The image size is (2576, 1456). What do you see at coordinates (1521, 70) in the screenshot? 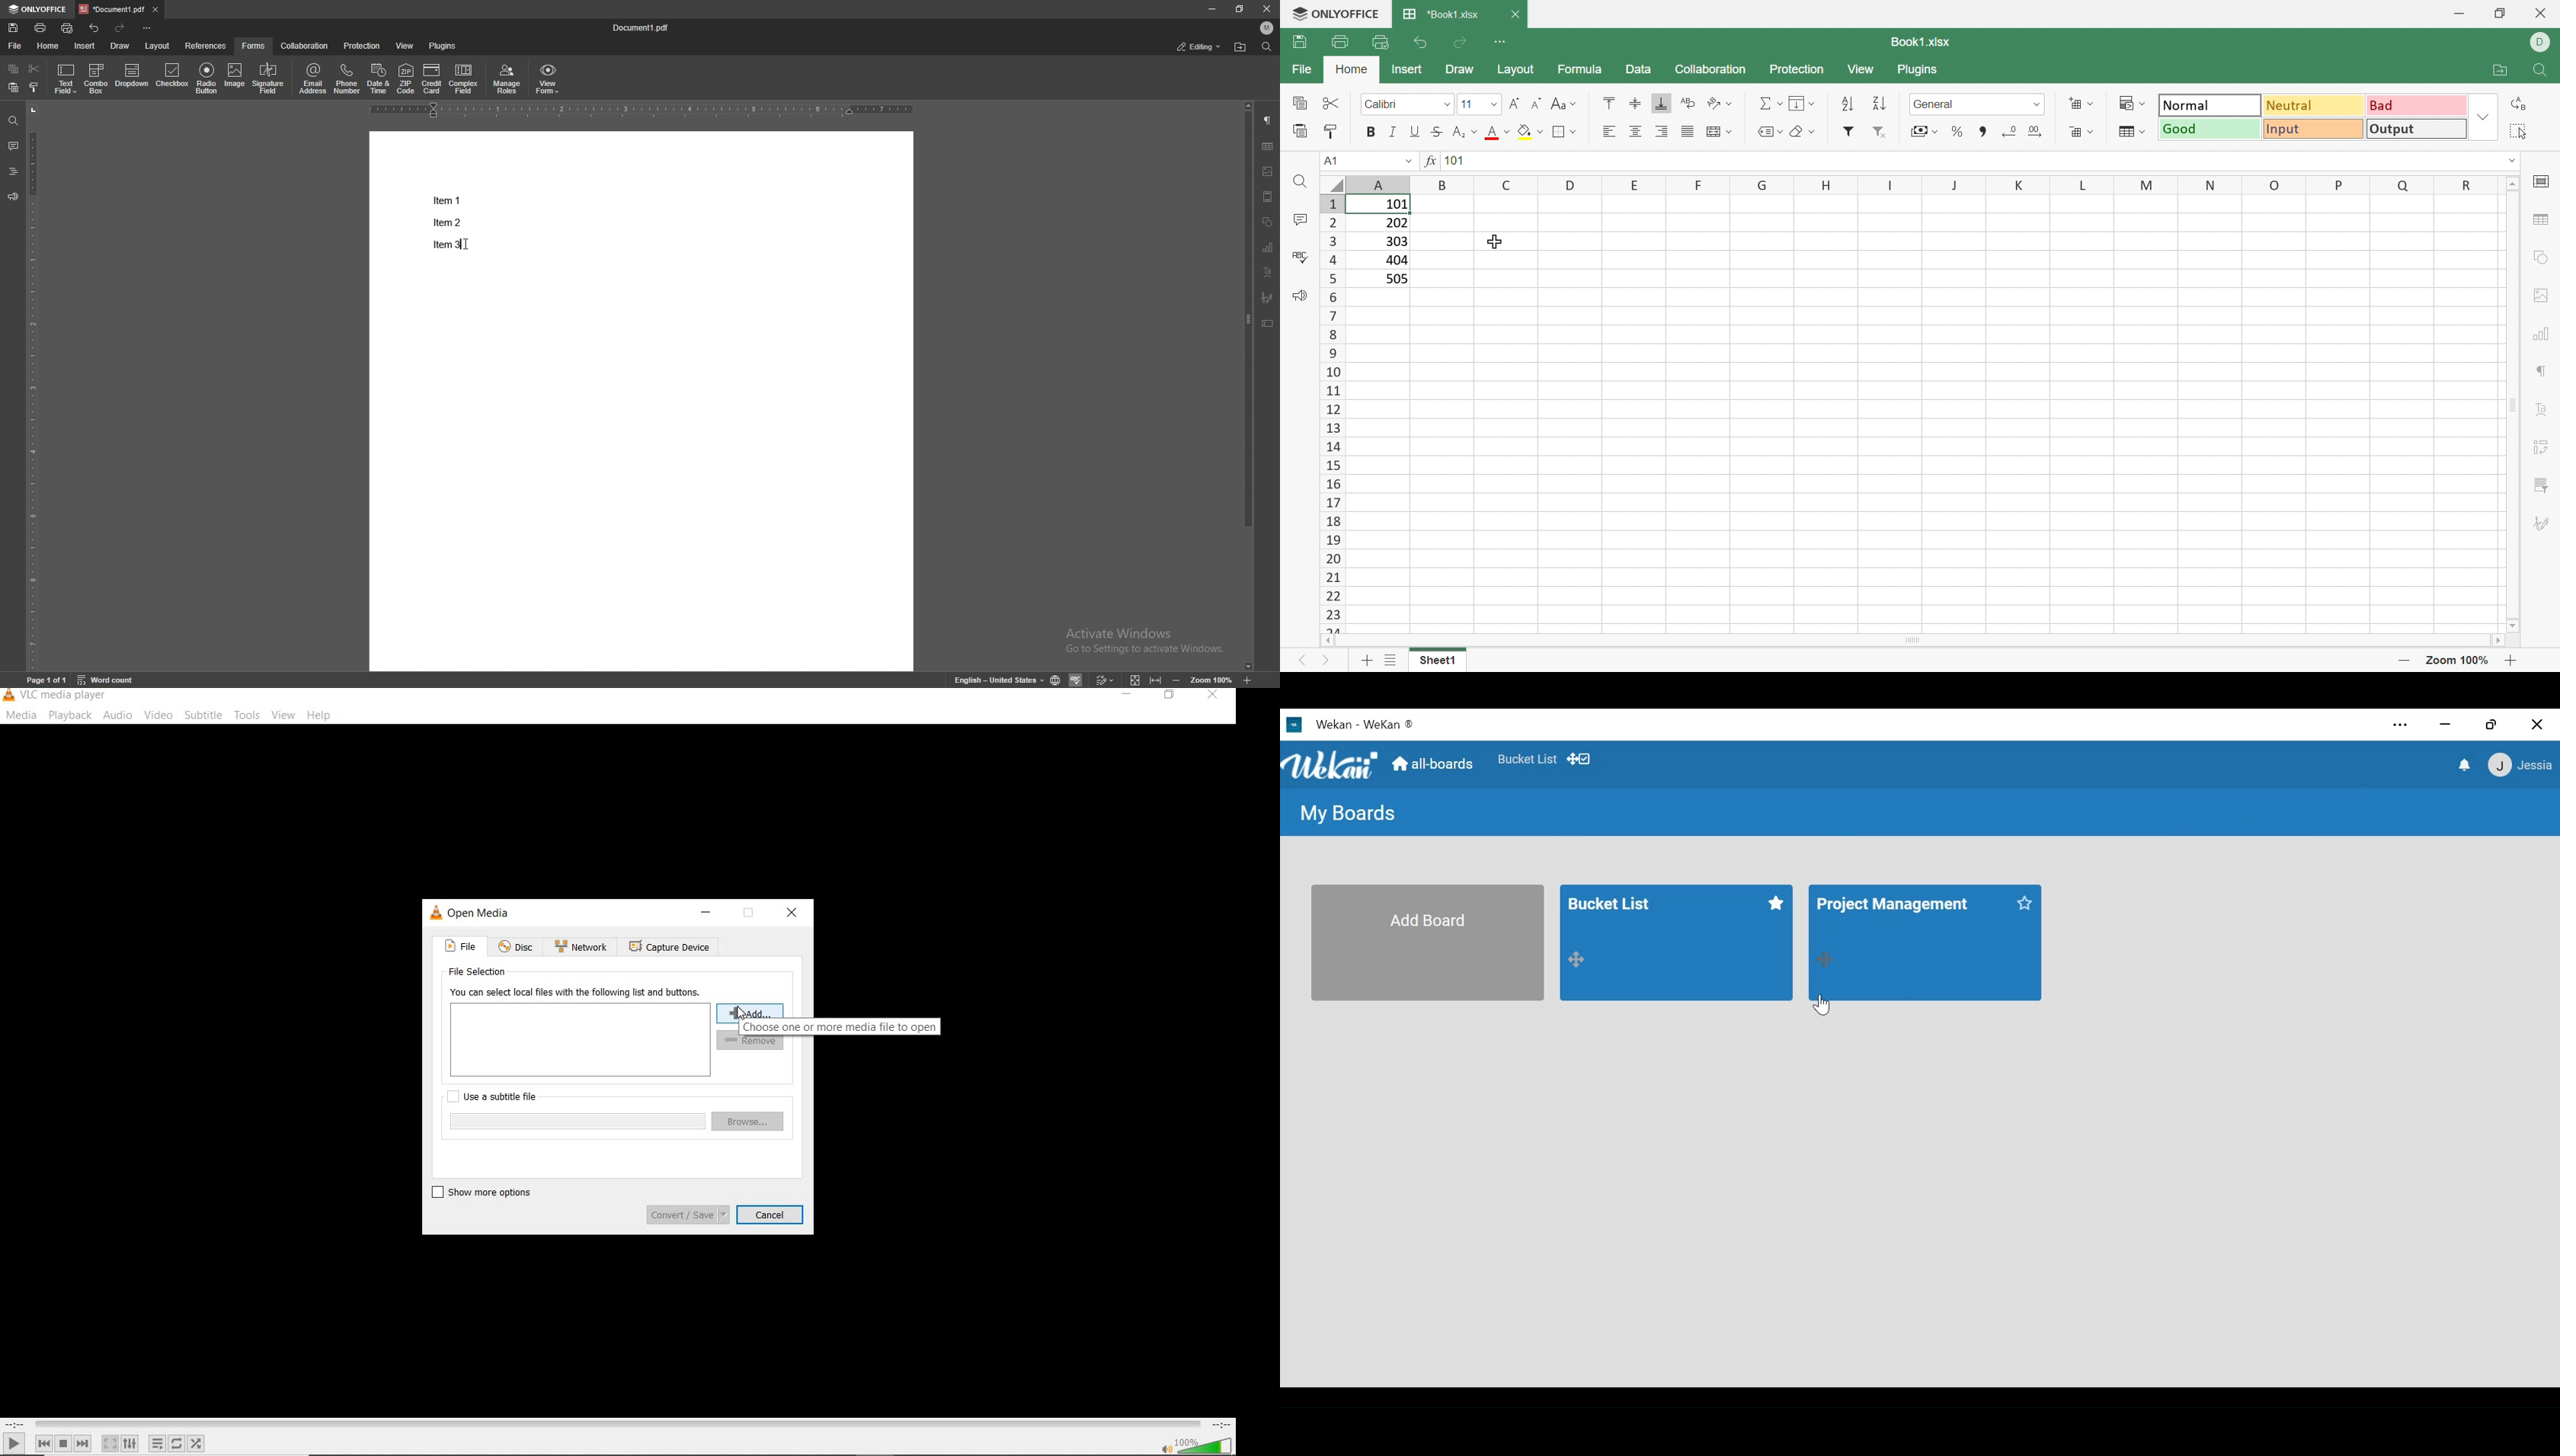
I see `Layout` at bounding box center [1521, 70].